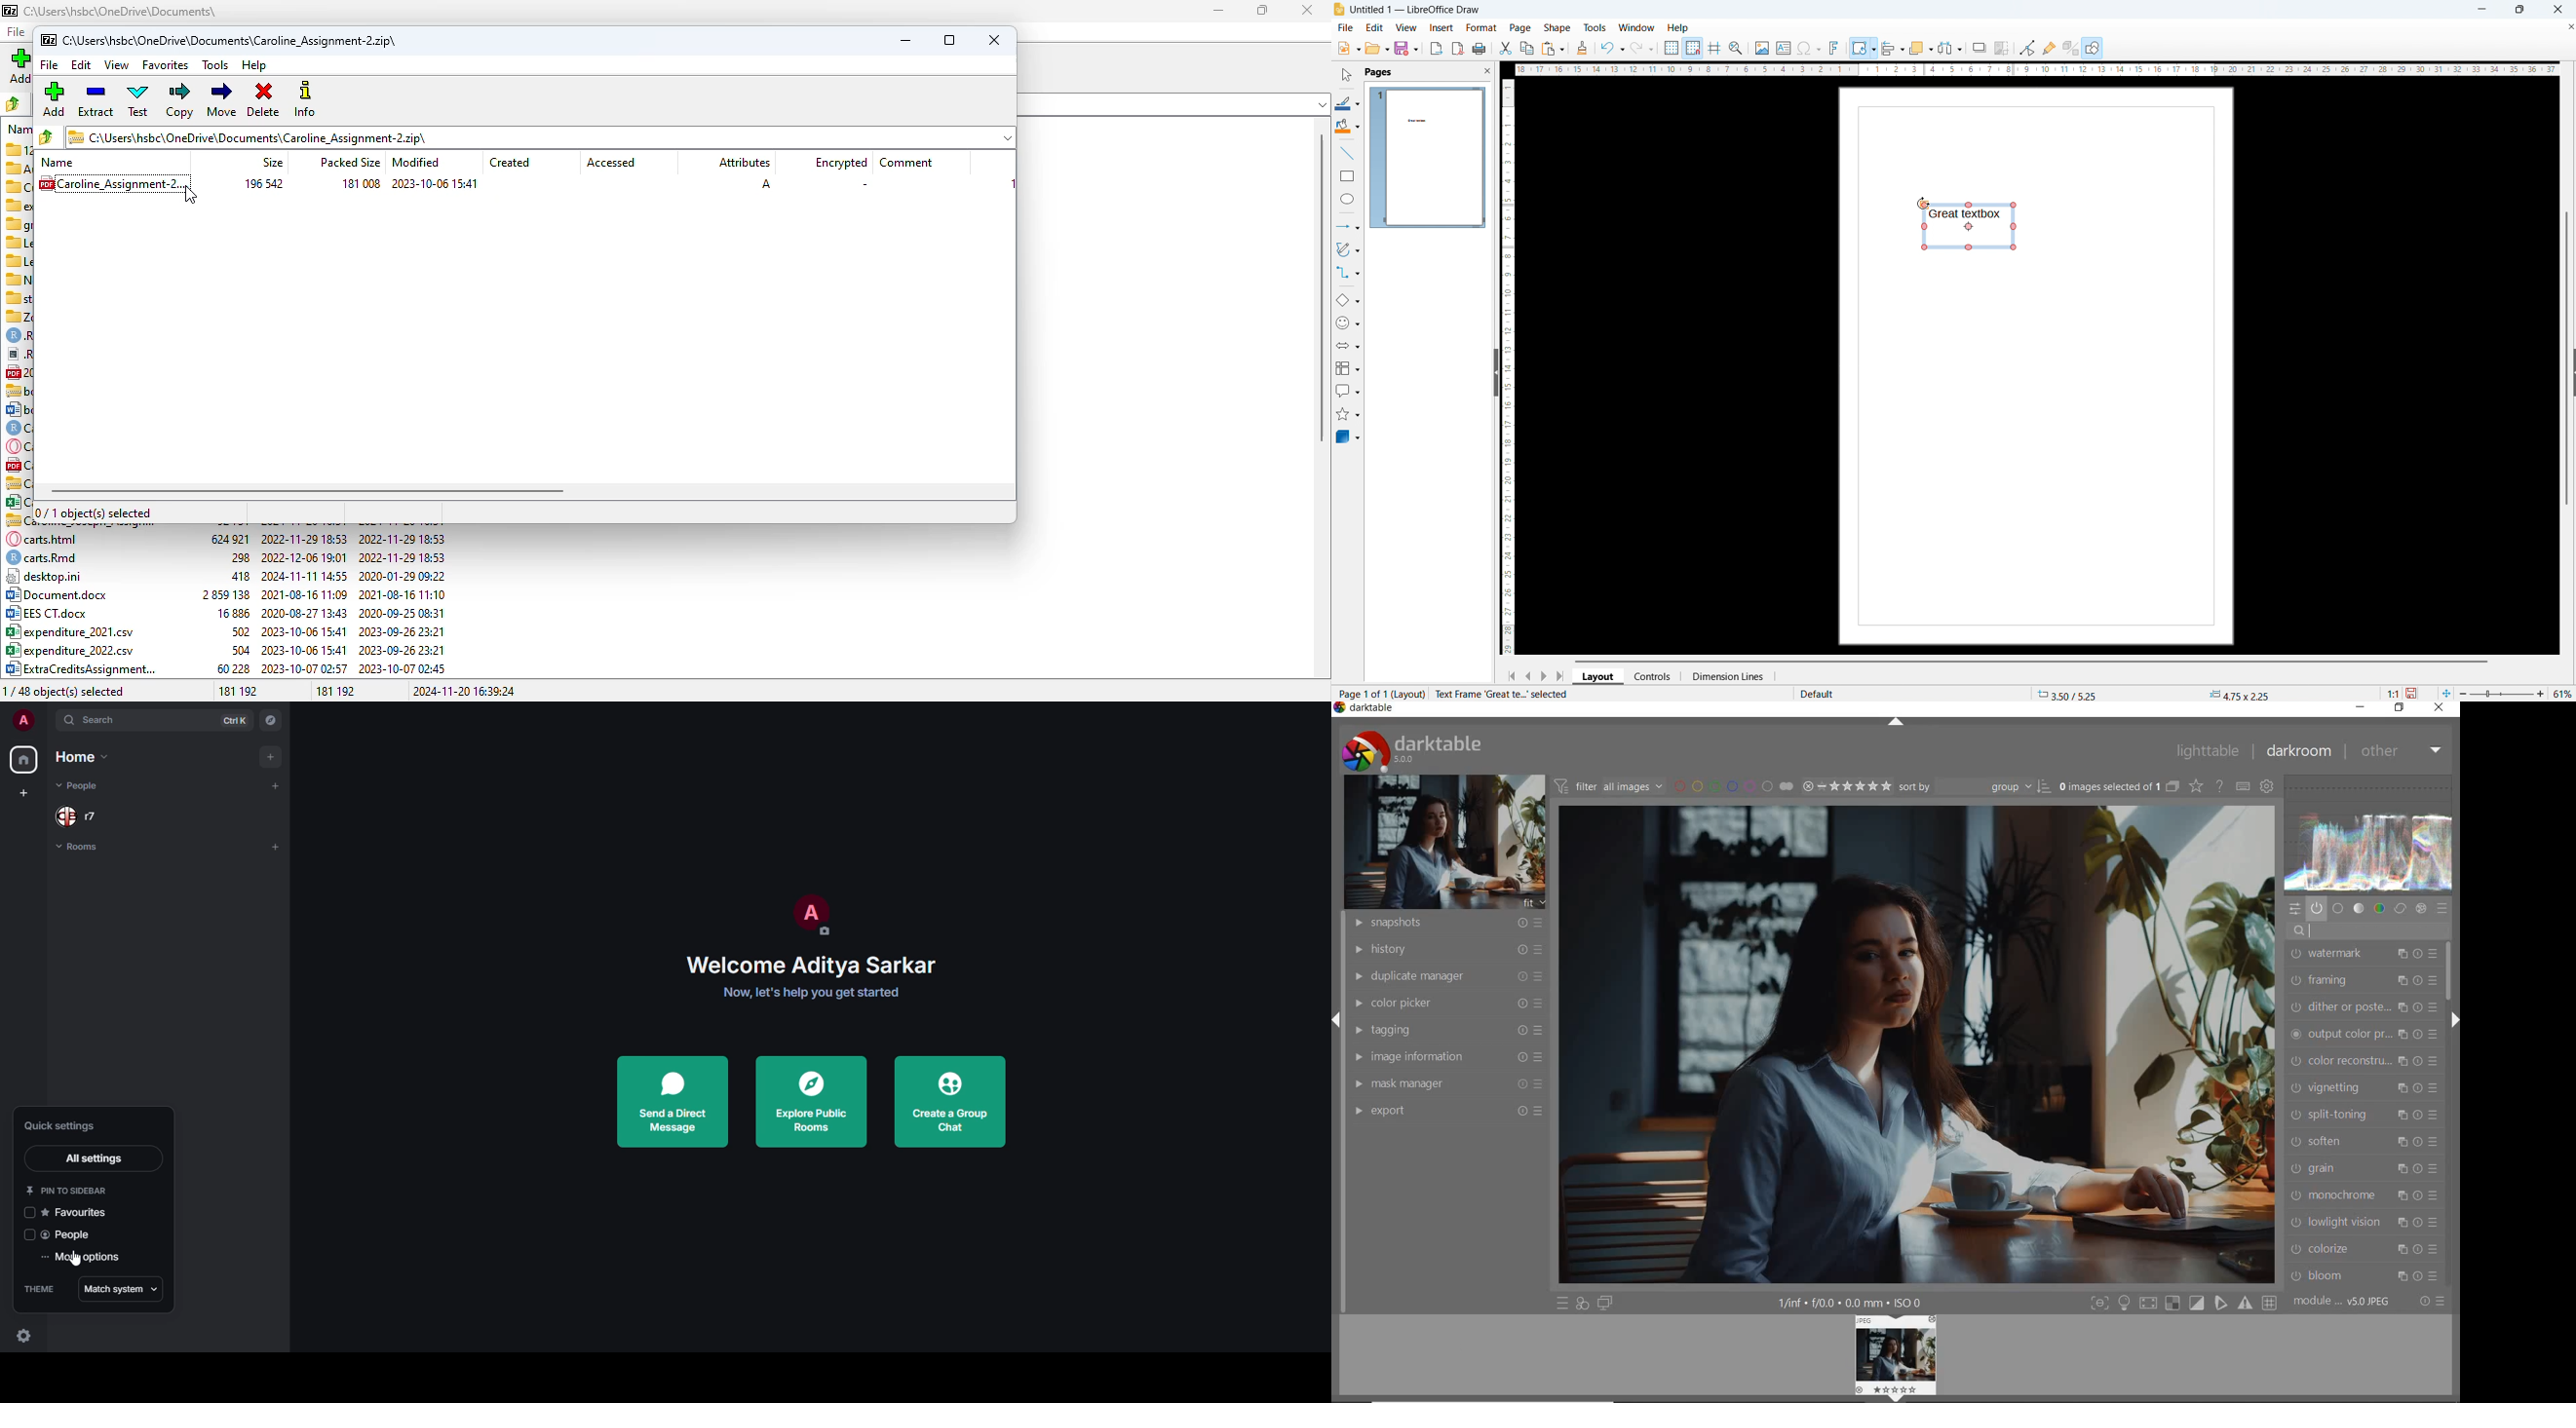 Image resolution: width=2576 pixels, height=1428 pixels. Describe the element at coordinates (309, 492) in the screenshot. I see `horizontal scroll bar` at that location.